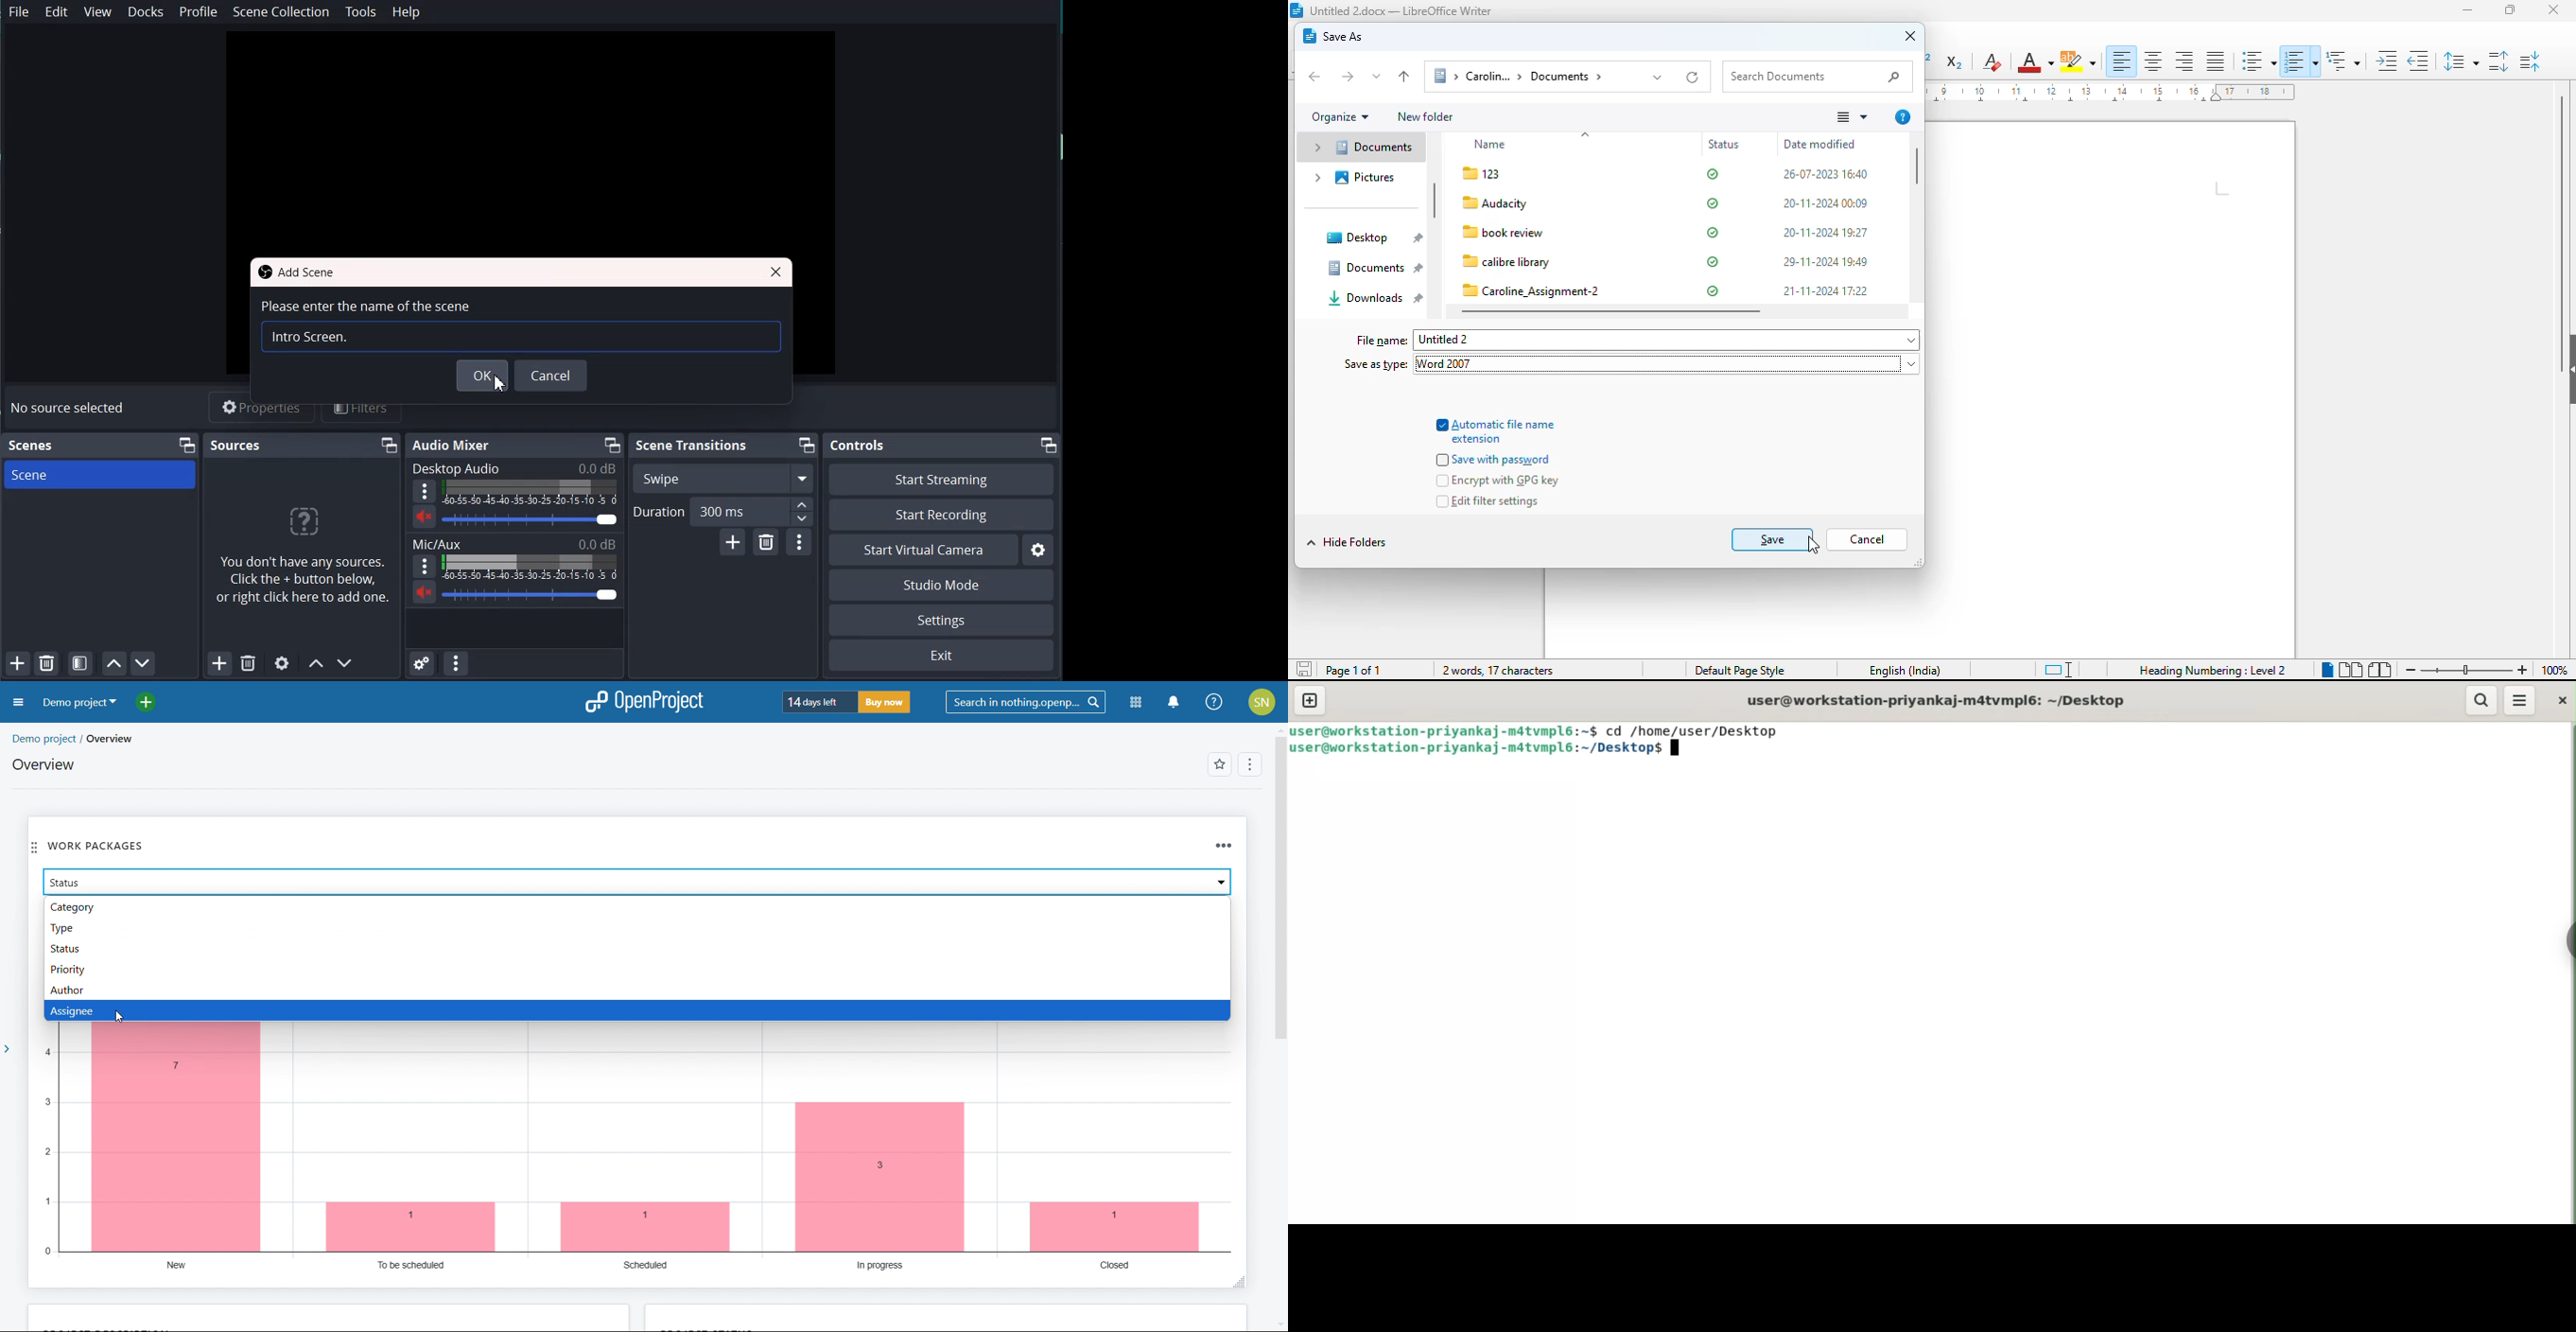 The width and height of the screenshot is (2576, 1344). I want to click on justified, so click(2215, 60).